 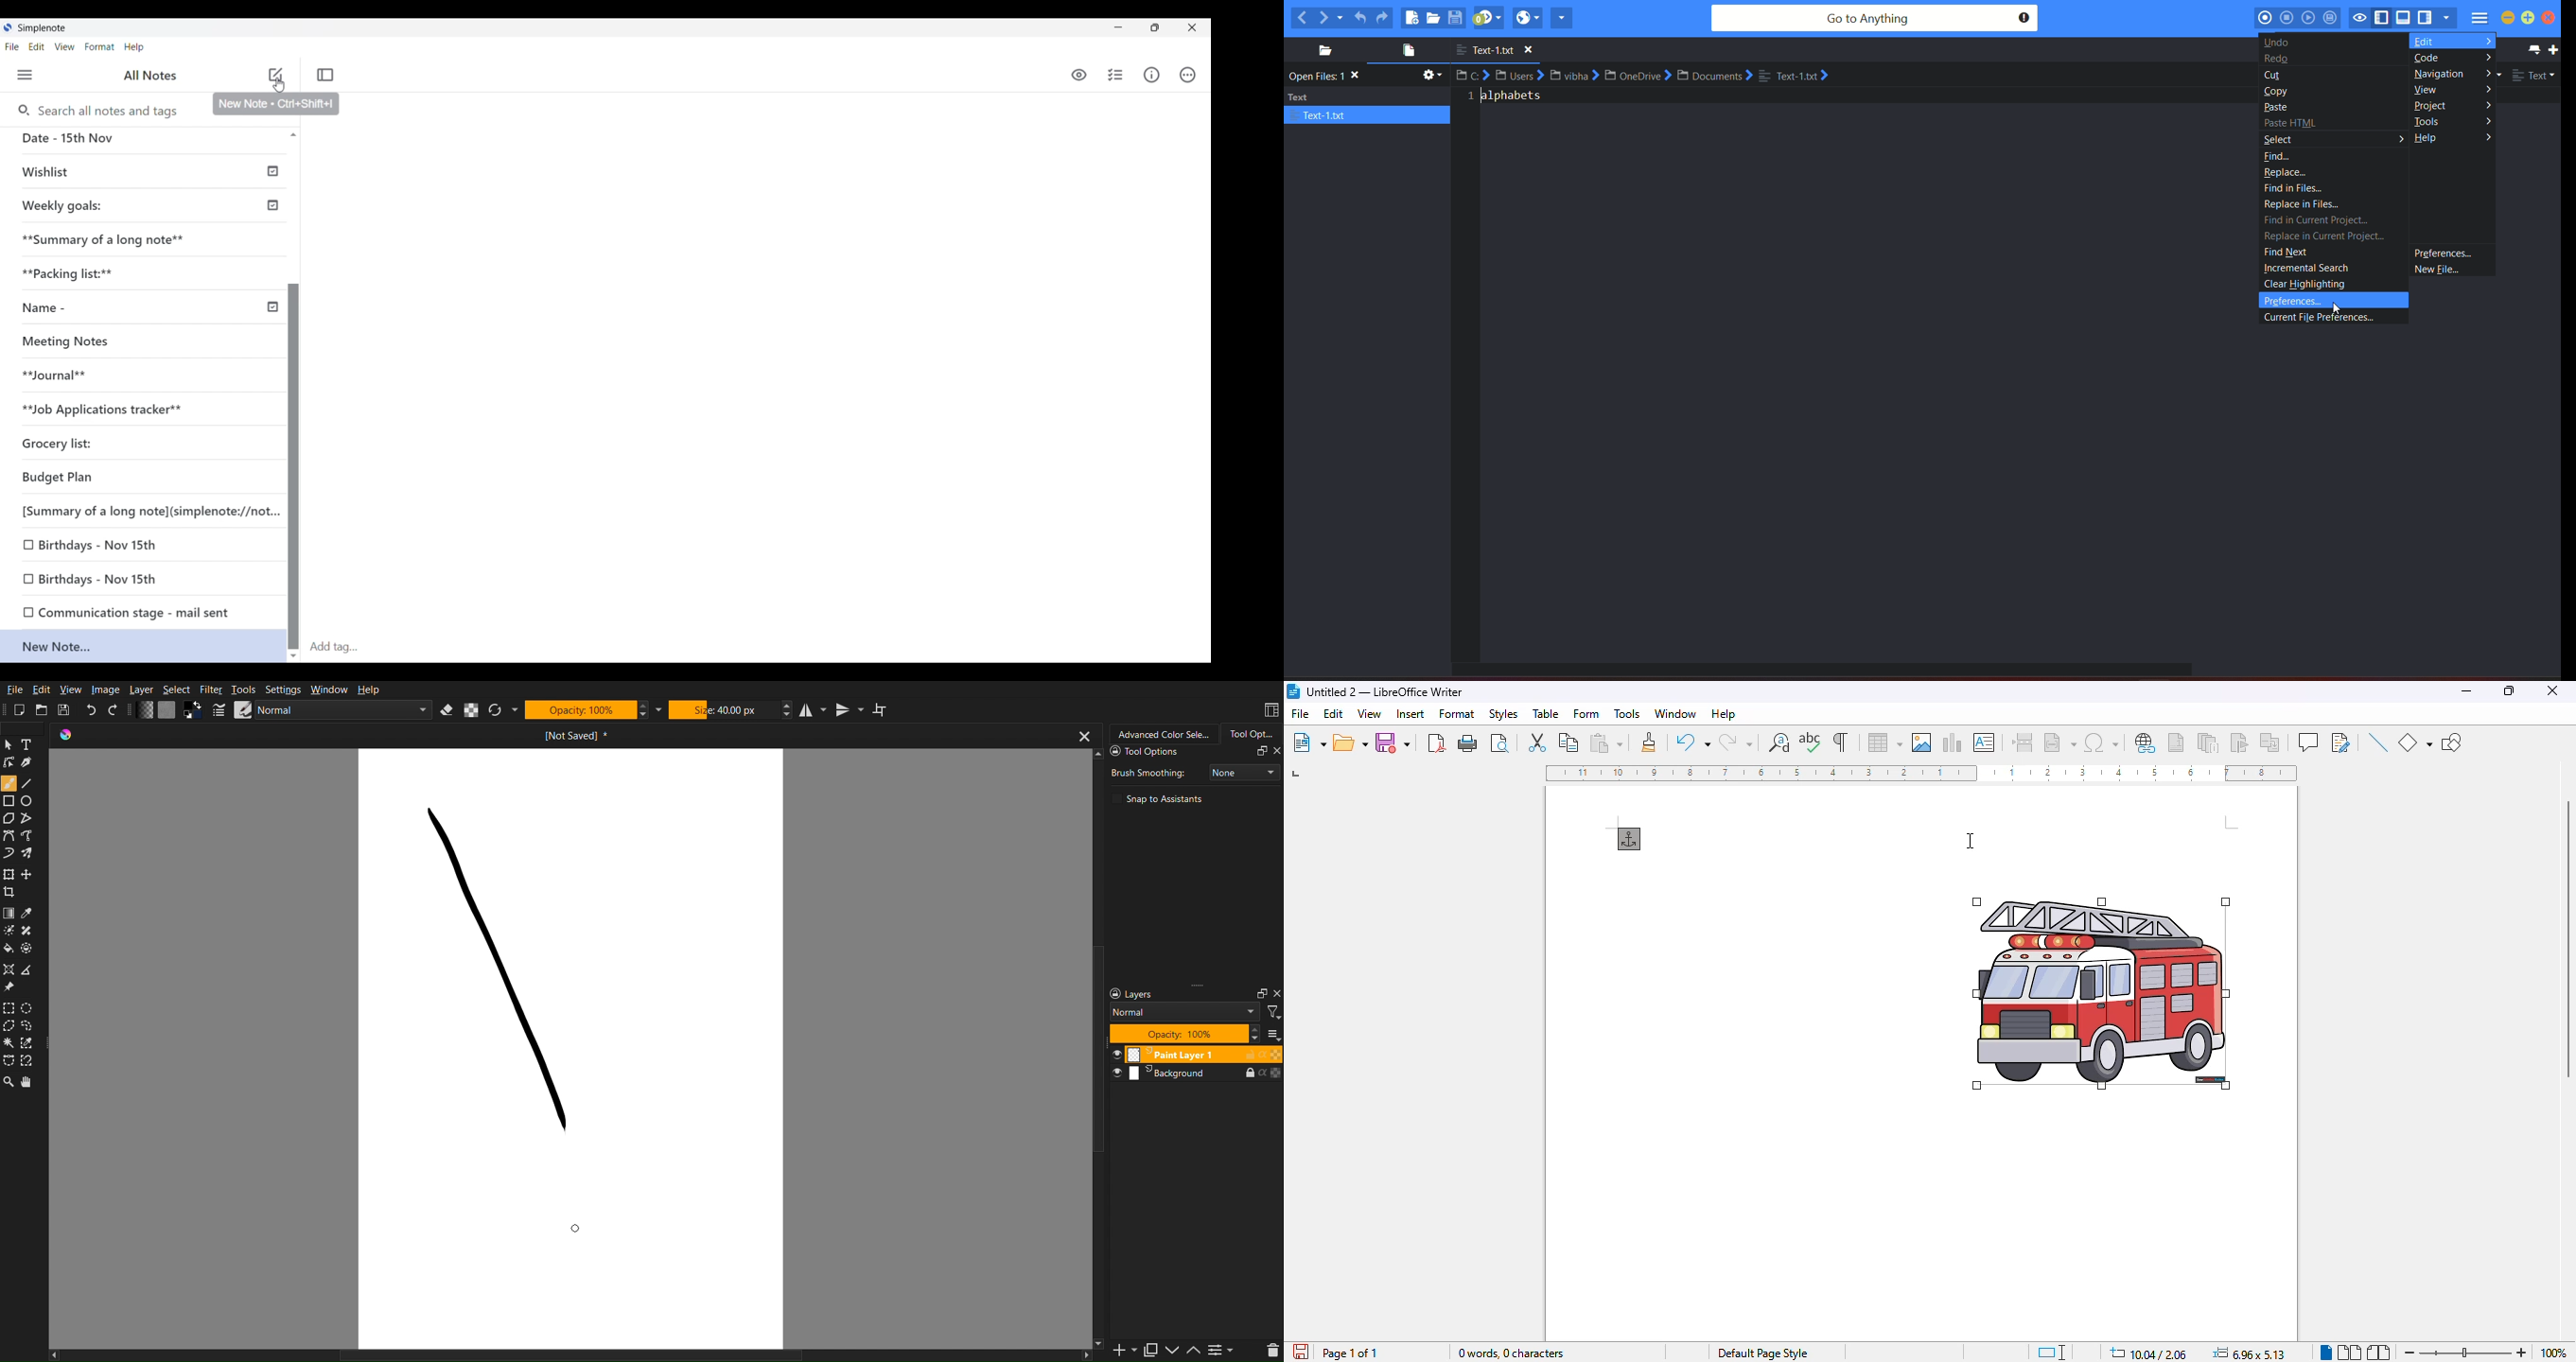 I want to click on Meeting Notes, so click(x=73, y=344).